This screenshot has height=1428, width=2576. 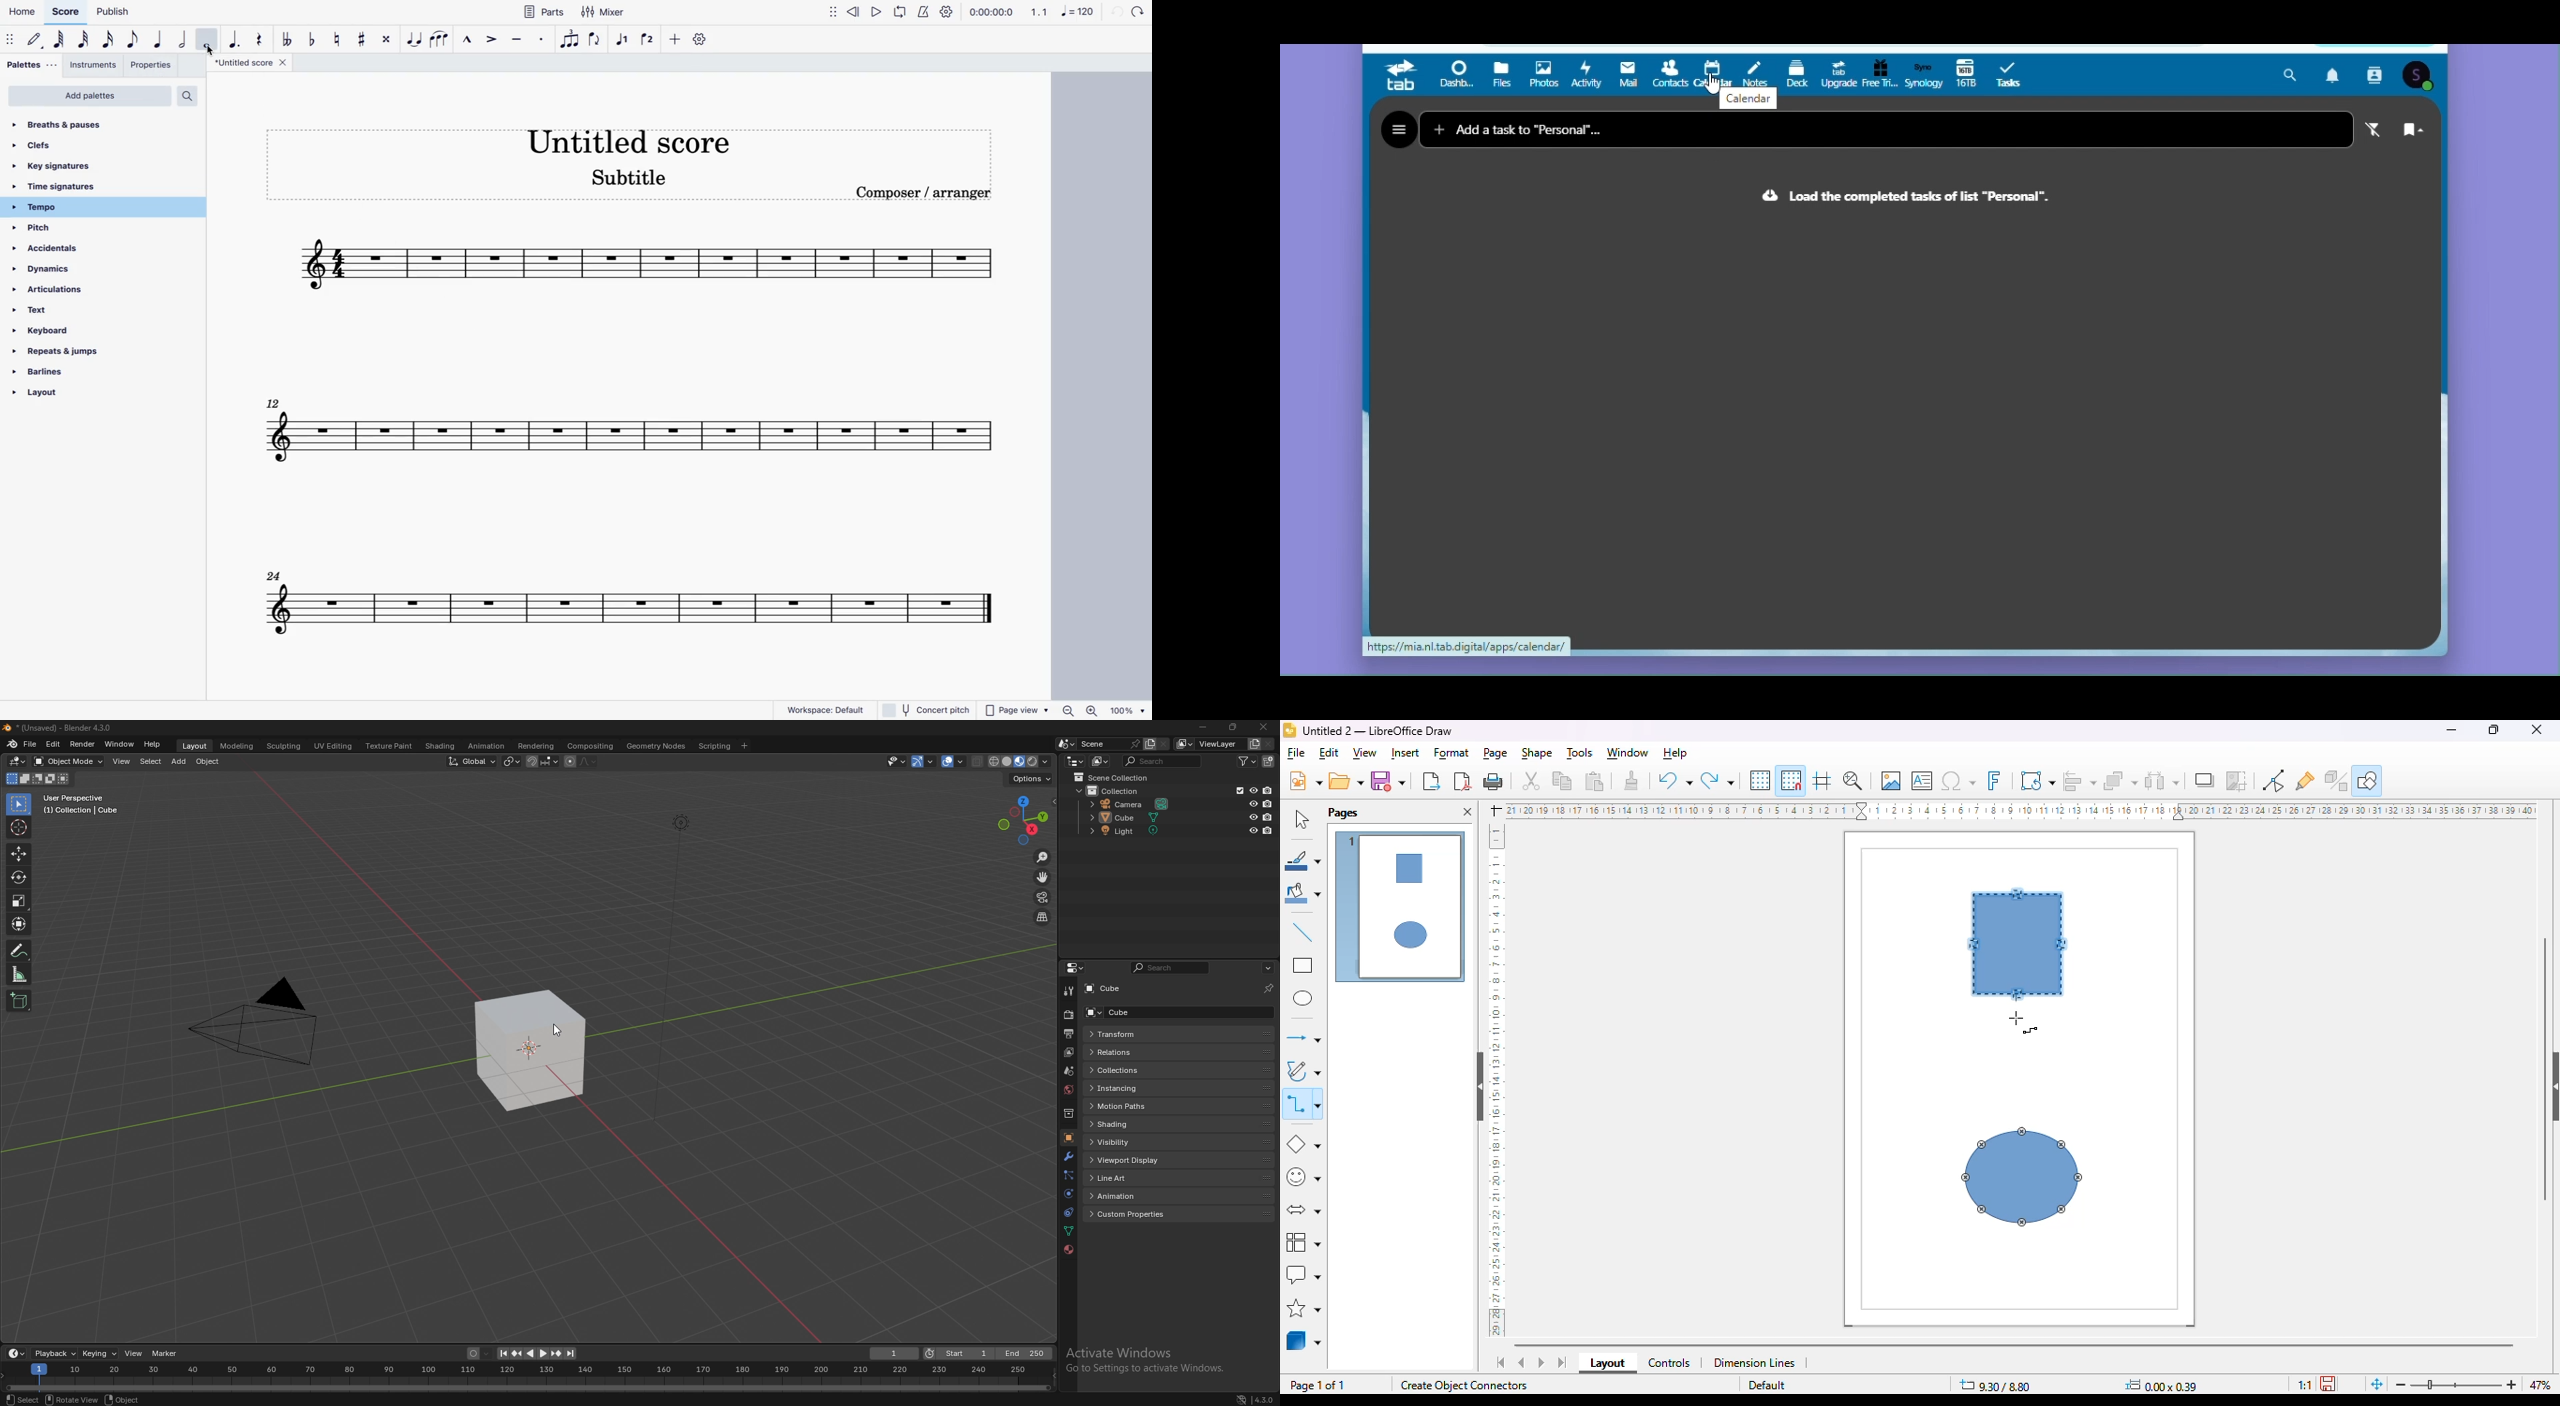 What do you see at coordinates (83, 124) in the screenshot?
I see `breaths & pauses` at bounding box center [83, 124].